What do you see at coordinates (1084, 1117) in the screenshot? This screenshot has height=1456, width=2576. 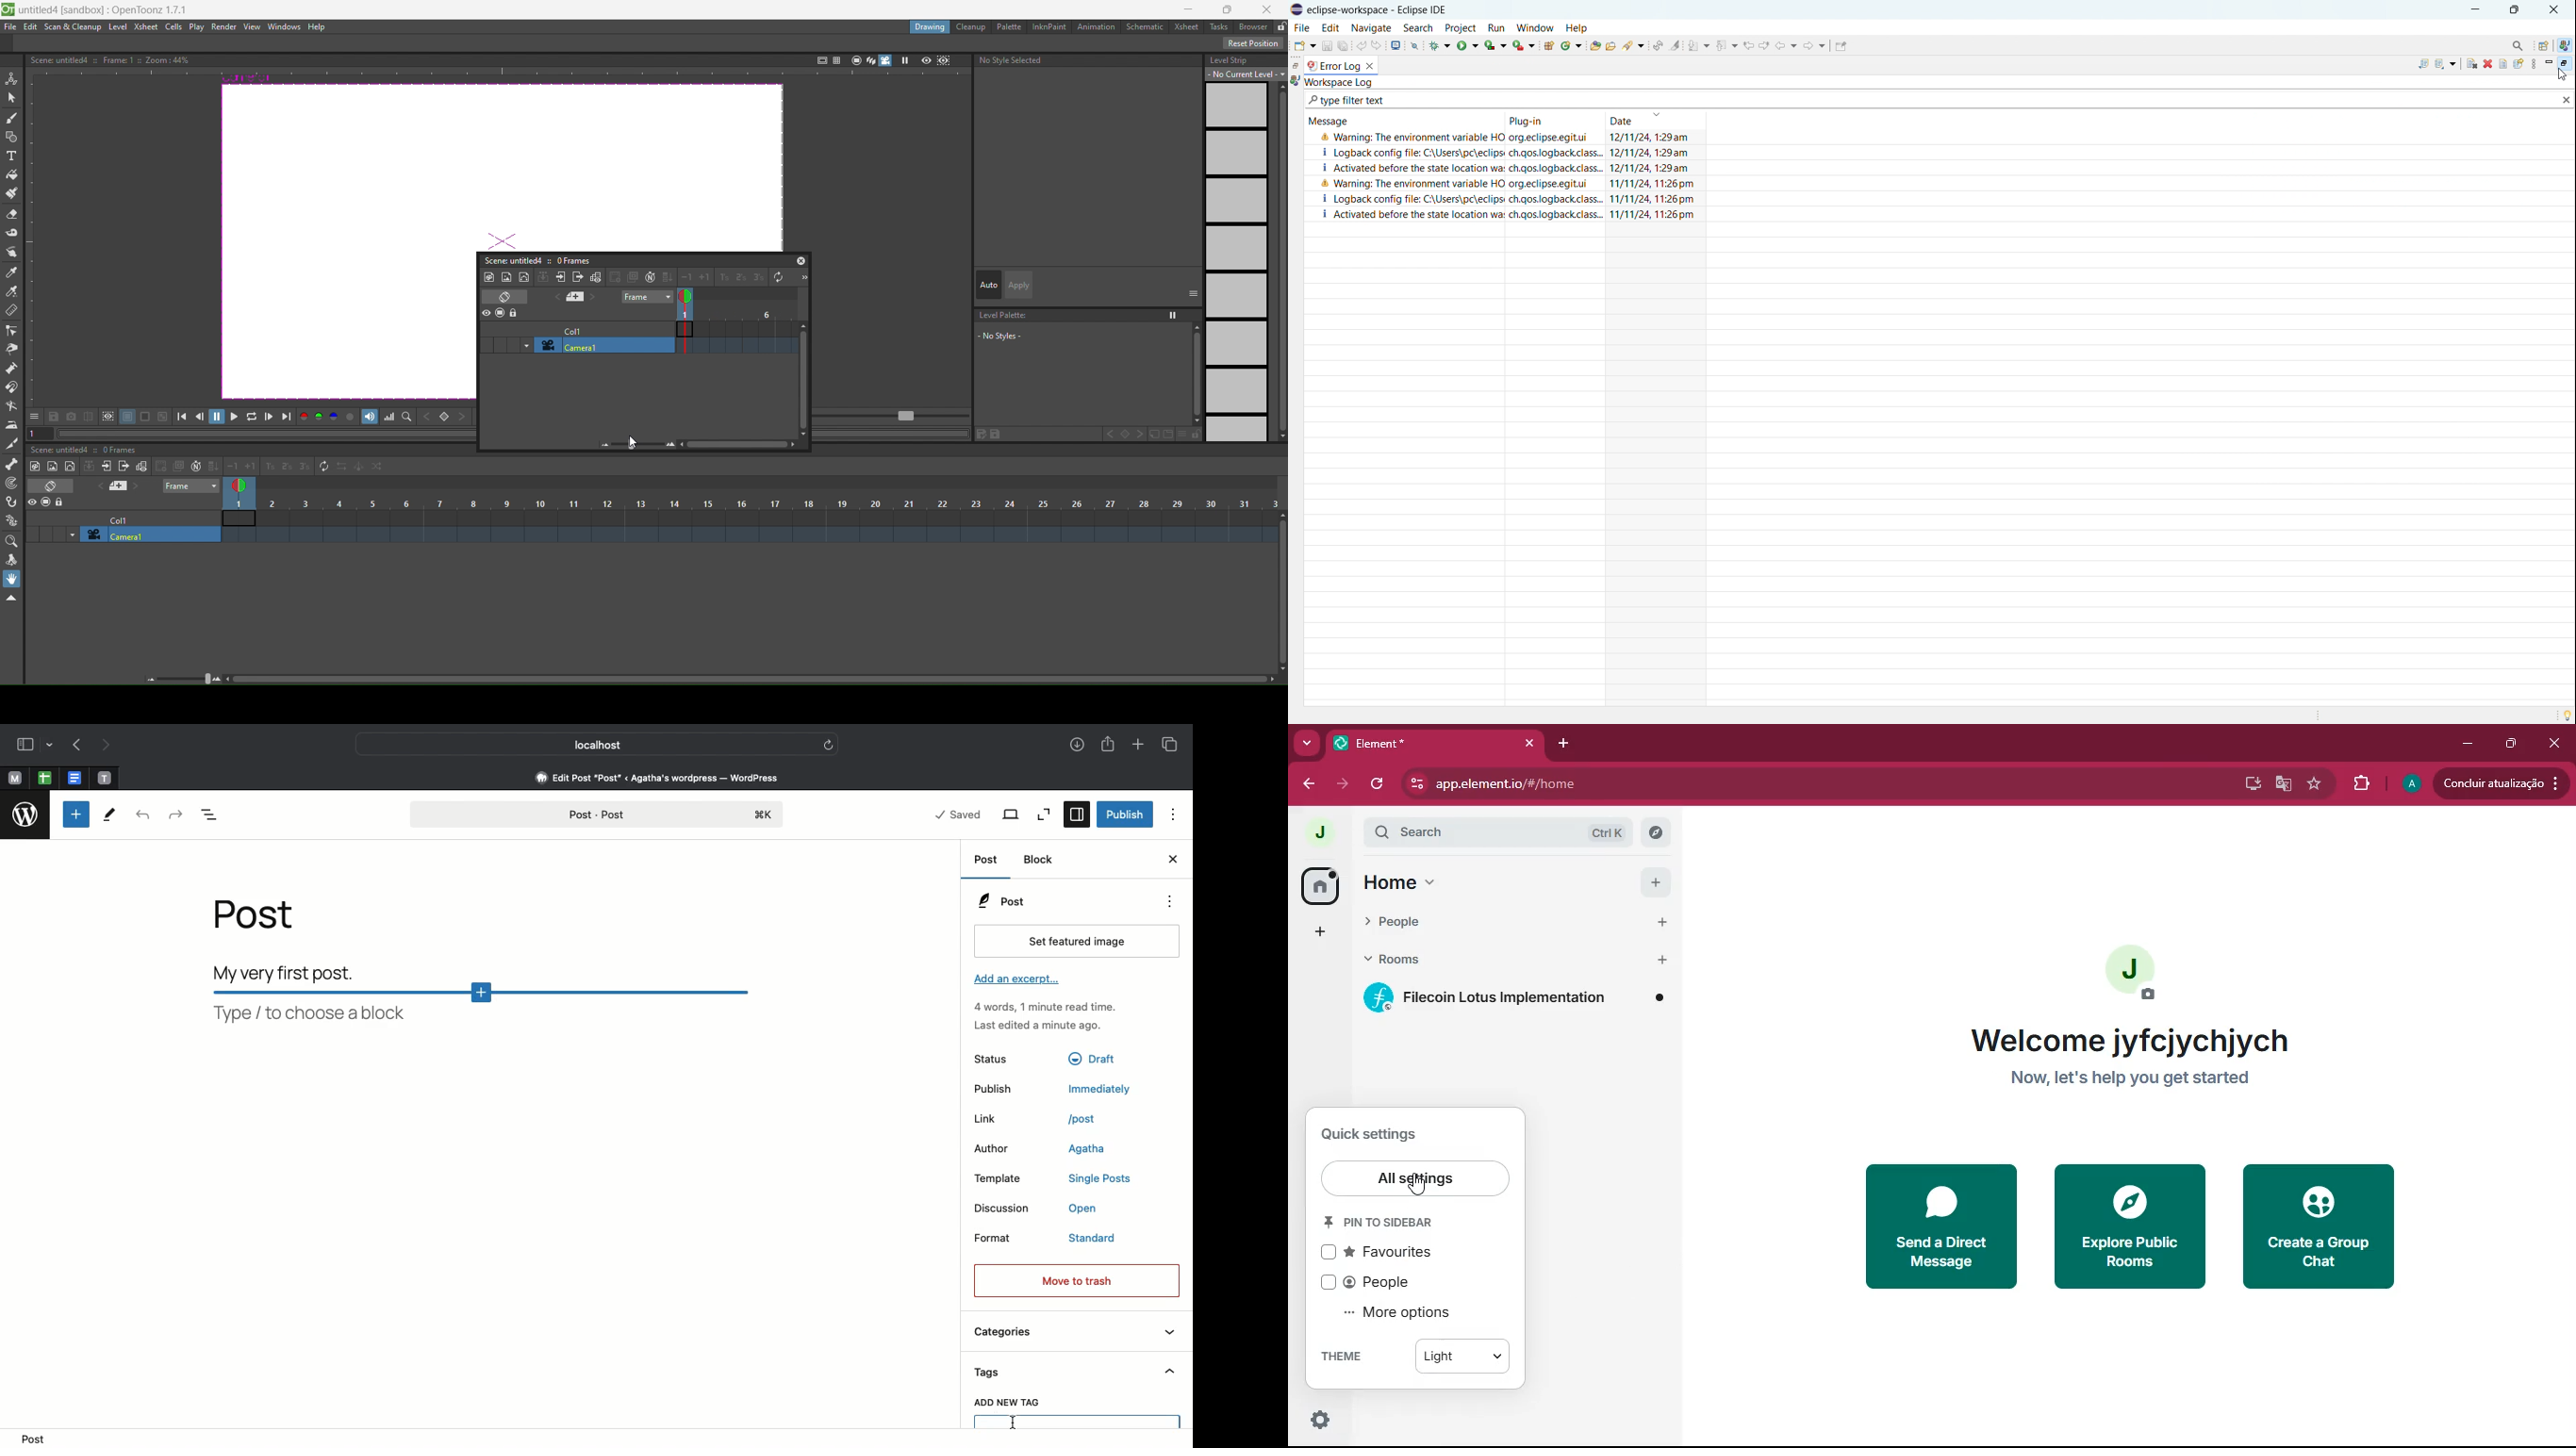 I see `post` at bounding box center [1084, 1117].